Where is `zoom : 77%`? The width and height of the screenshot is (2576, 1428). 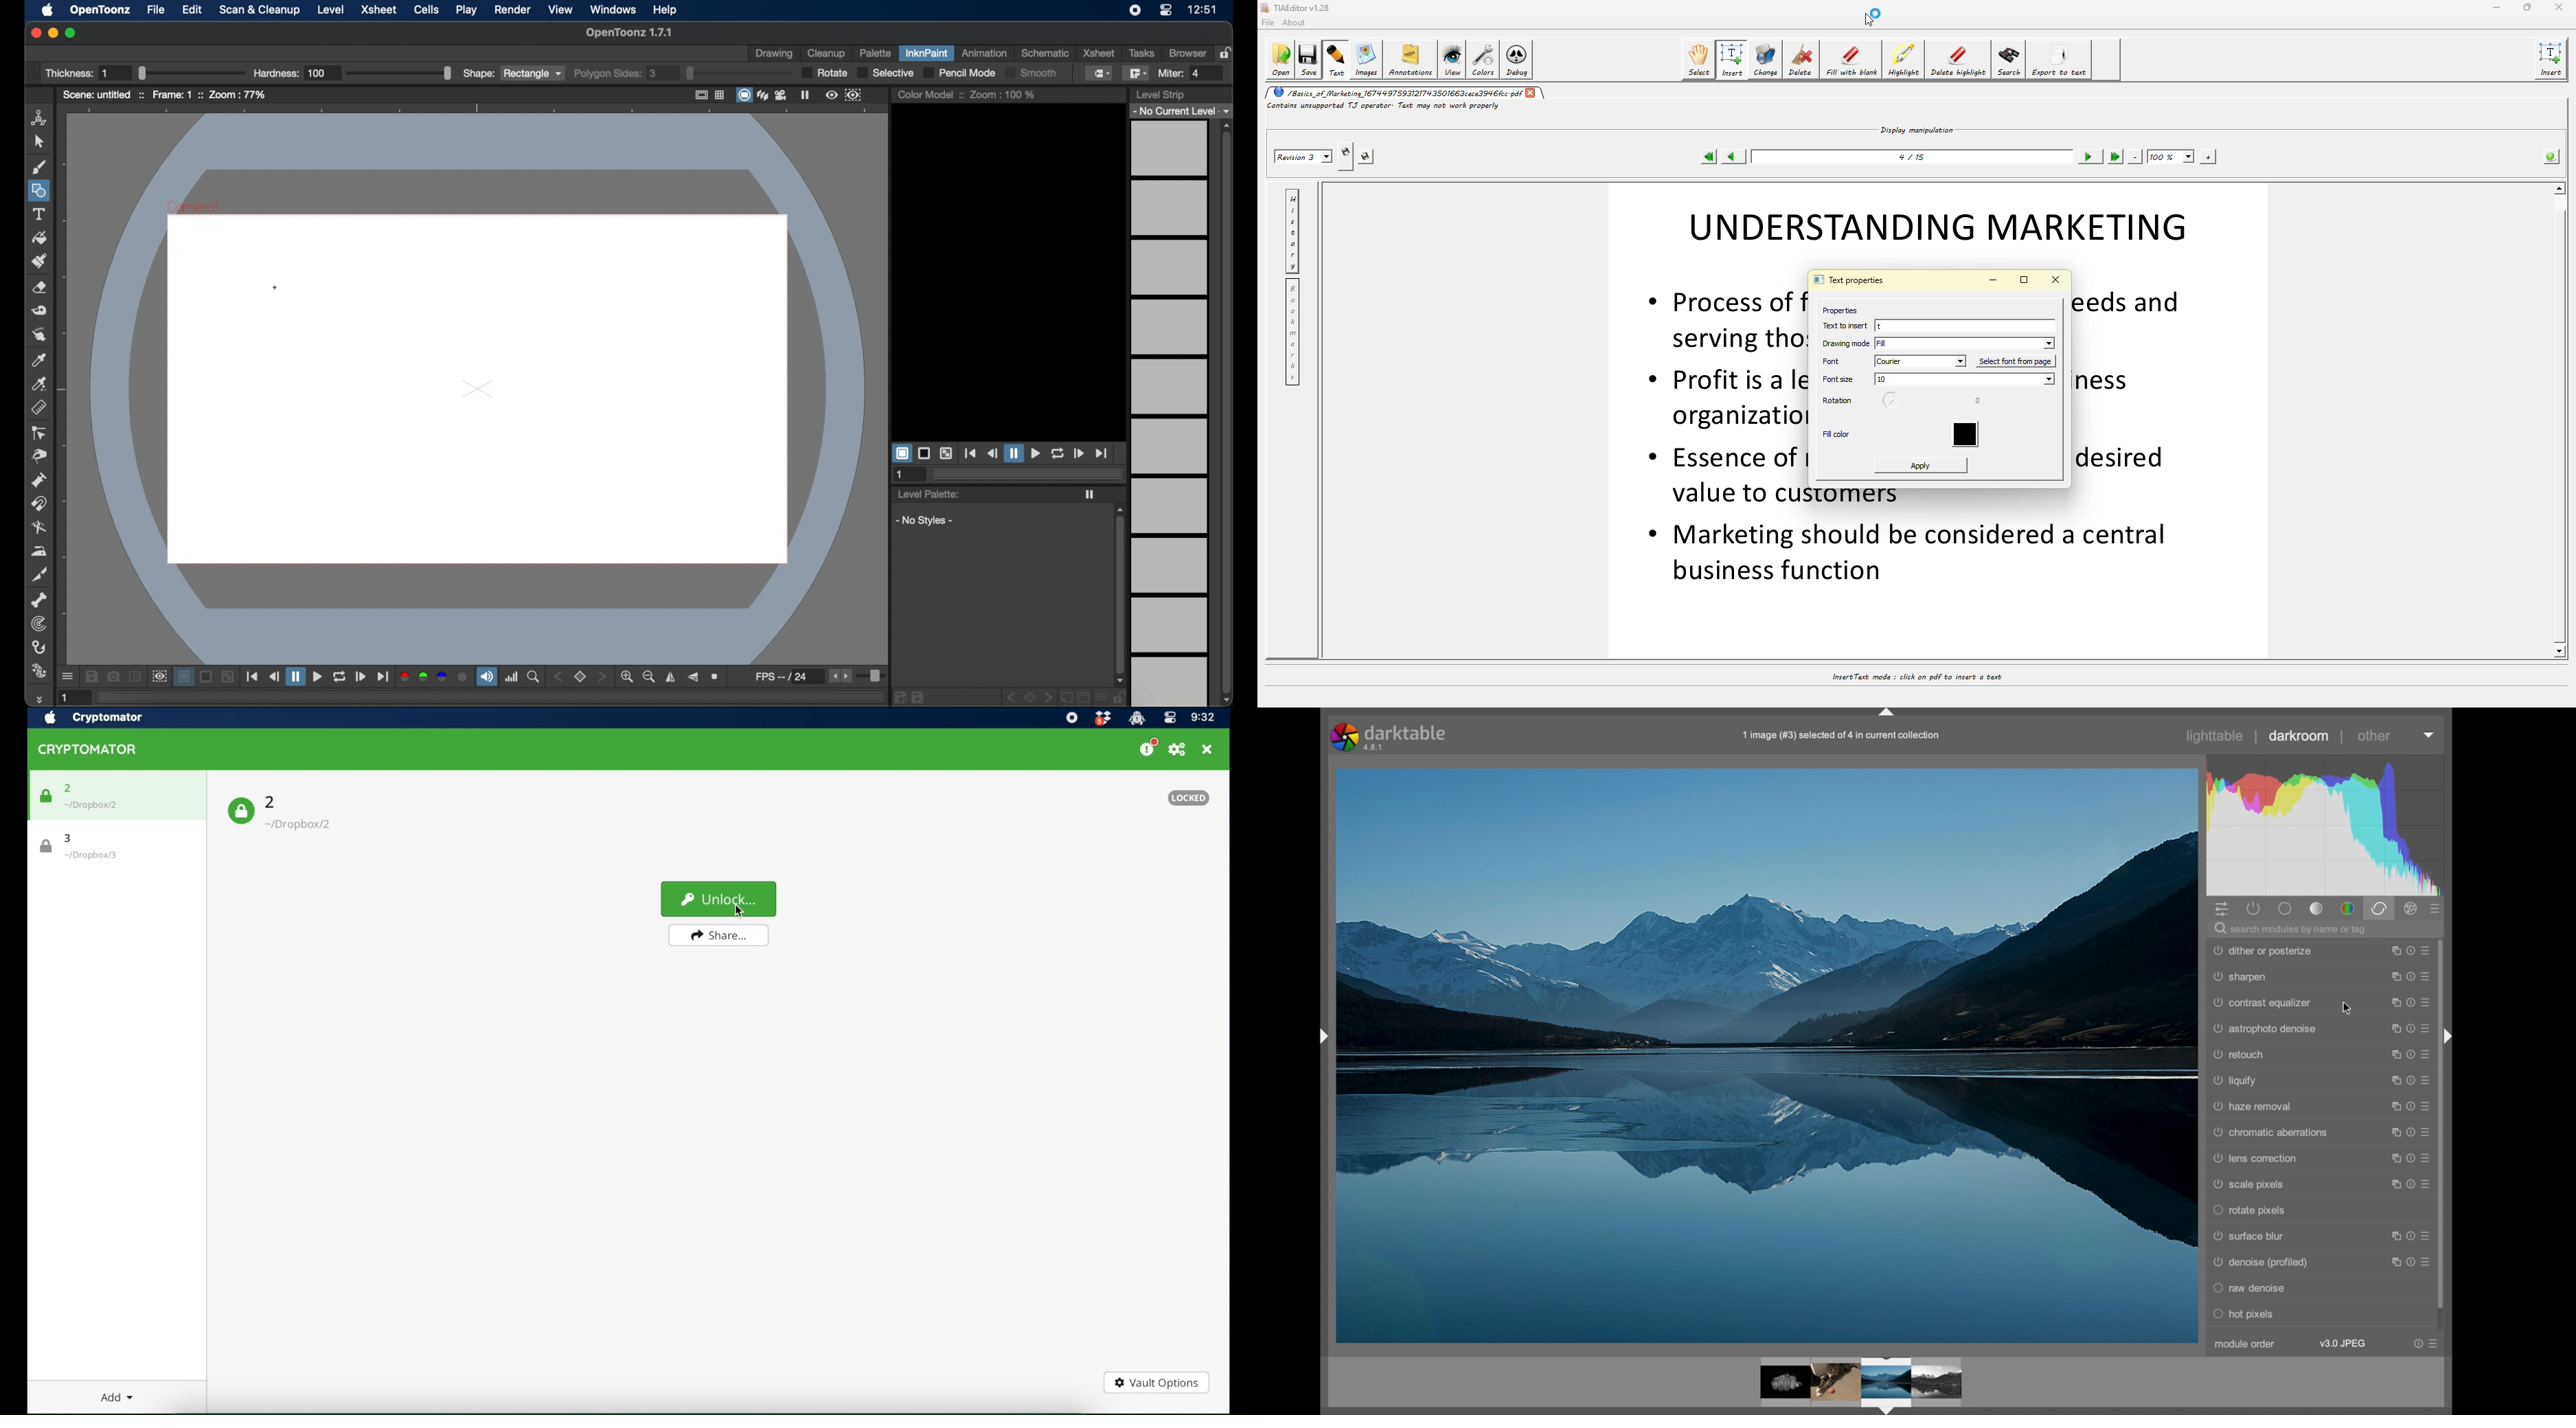
zoom : 77% is located at coordinates (238, 94).